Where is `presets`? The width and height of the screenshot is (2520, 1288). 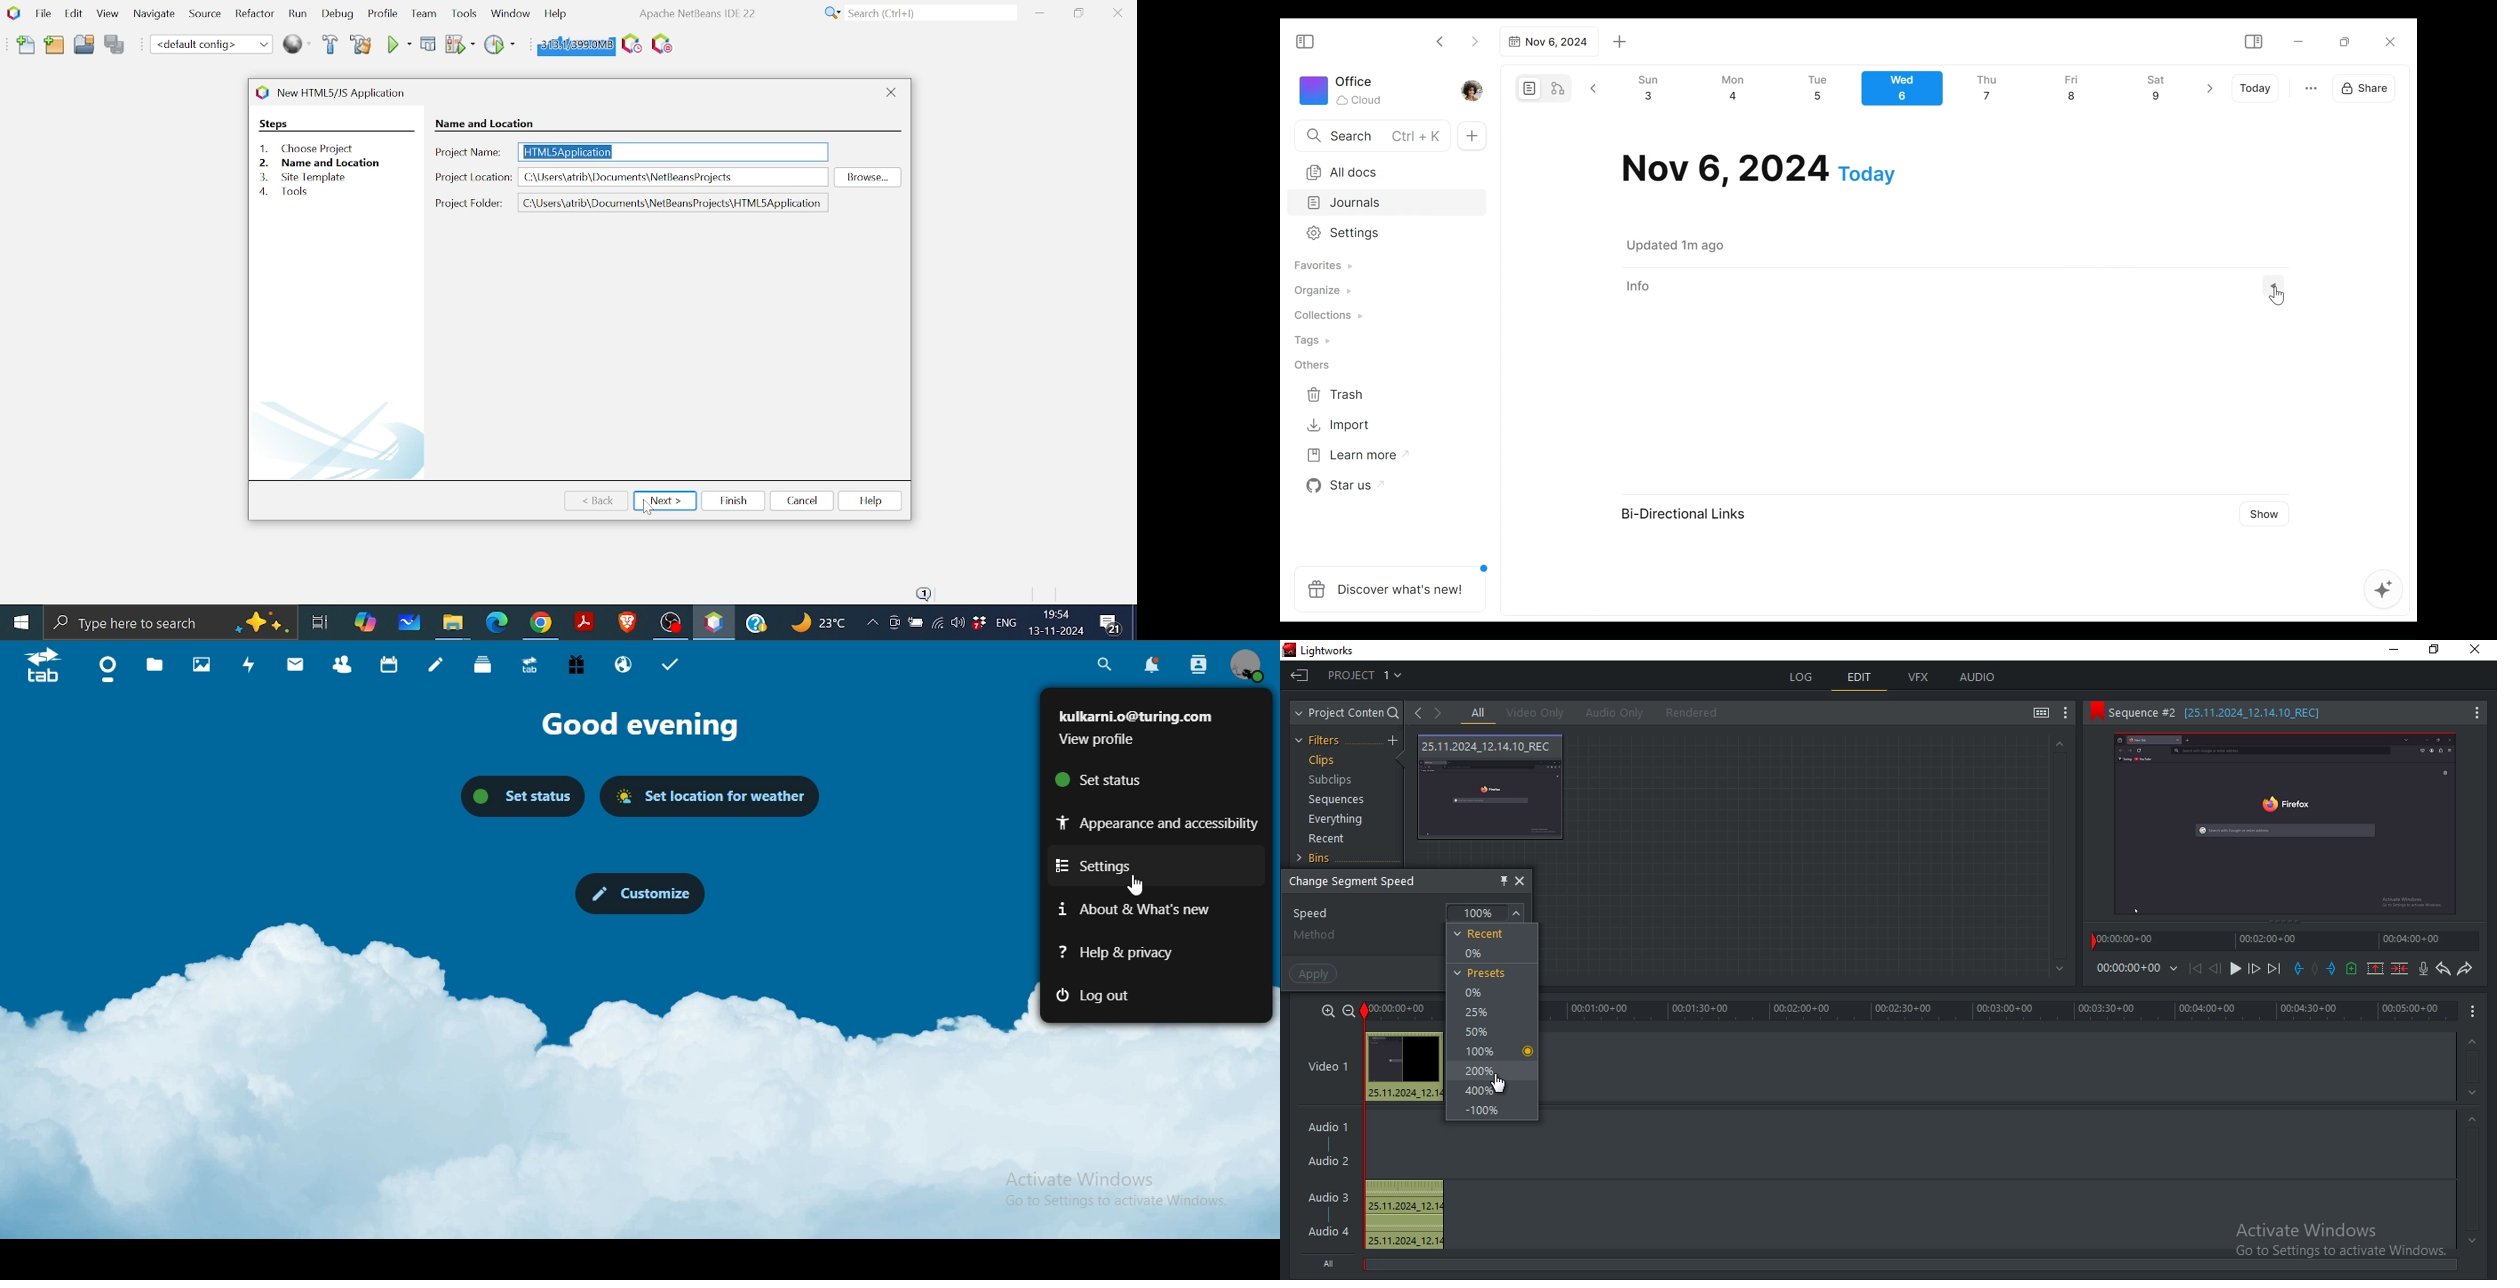
presets is located at coordinates (1484, 972).